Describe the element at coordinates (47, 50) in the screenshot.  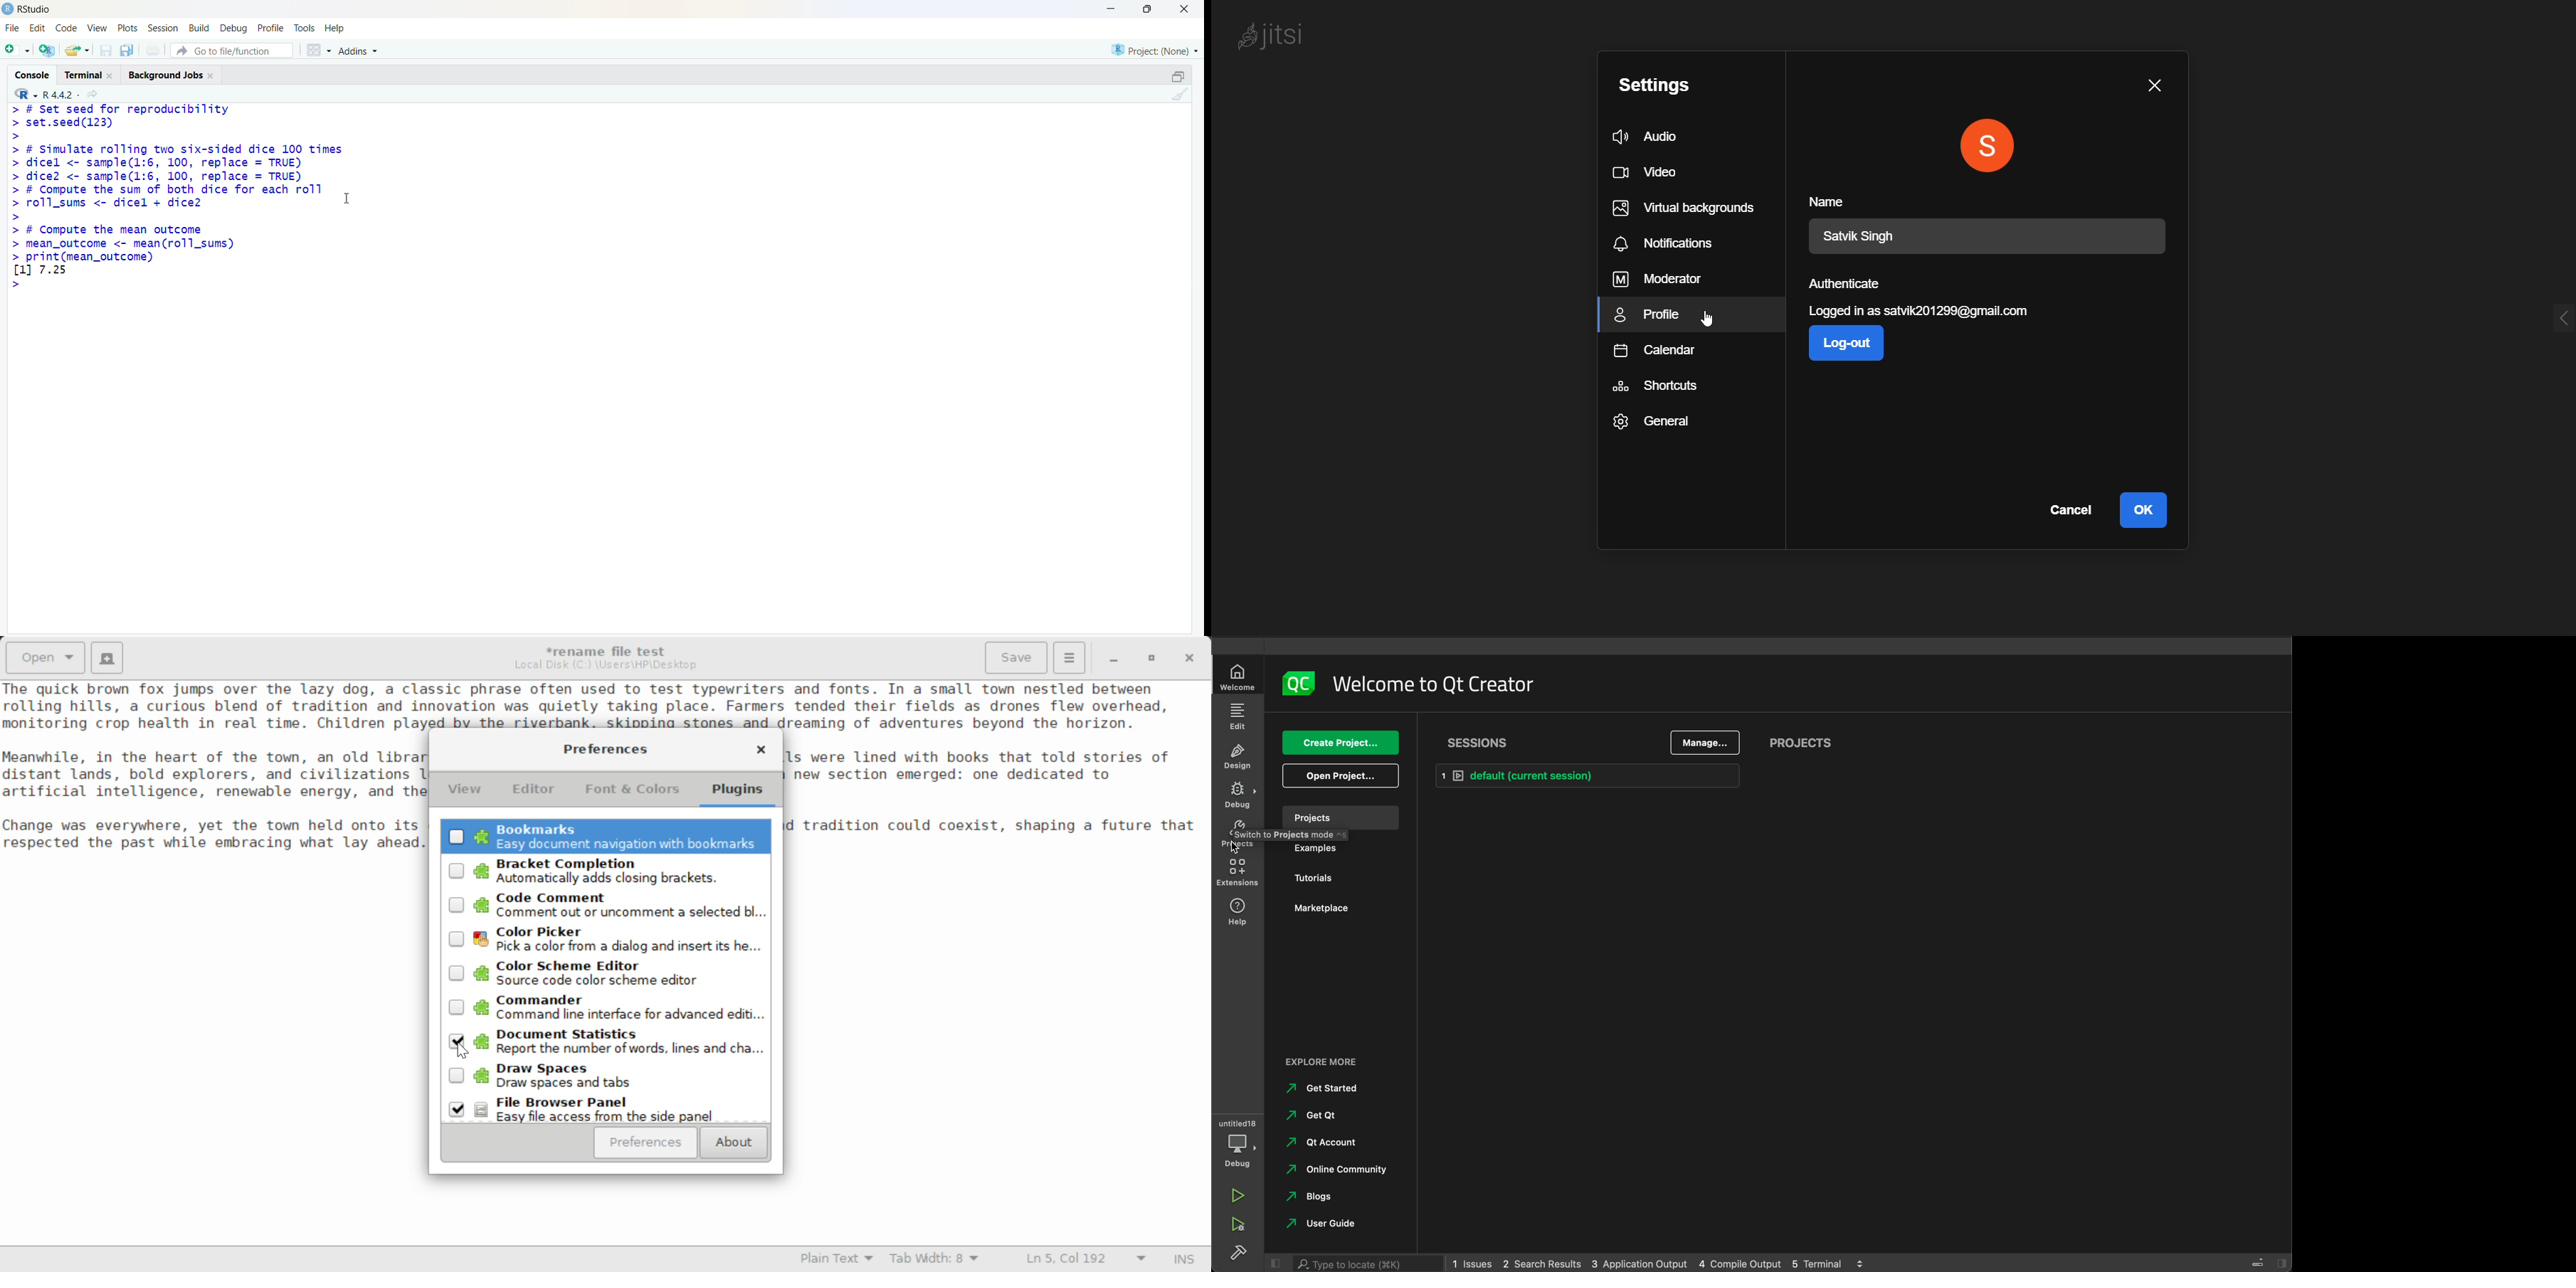
I see `add R file` at that location.